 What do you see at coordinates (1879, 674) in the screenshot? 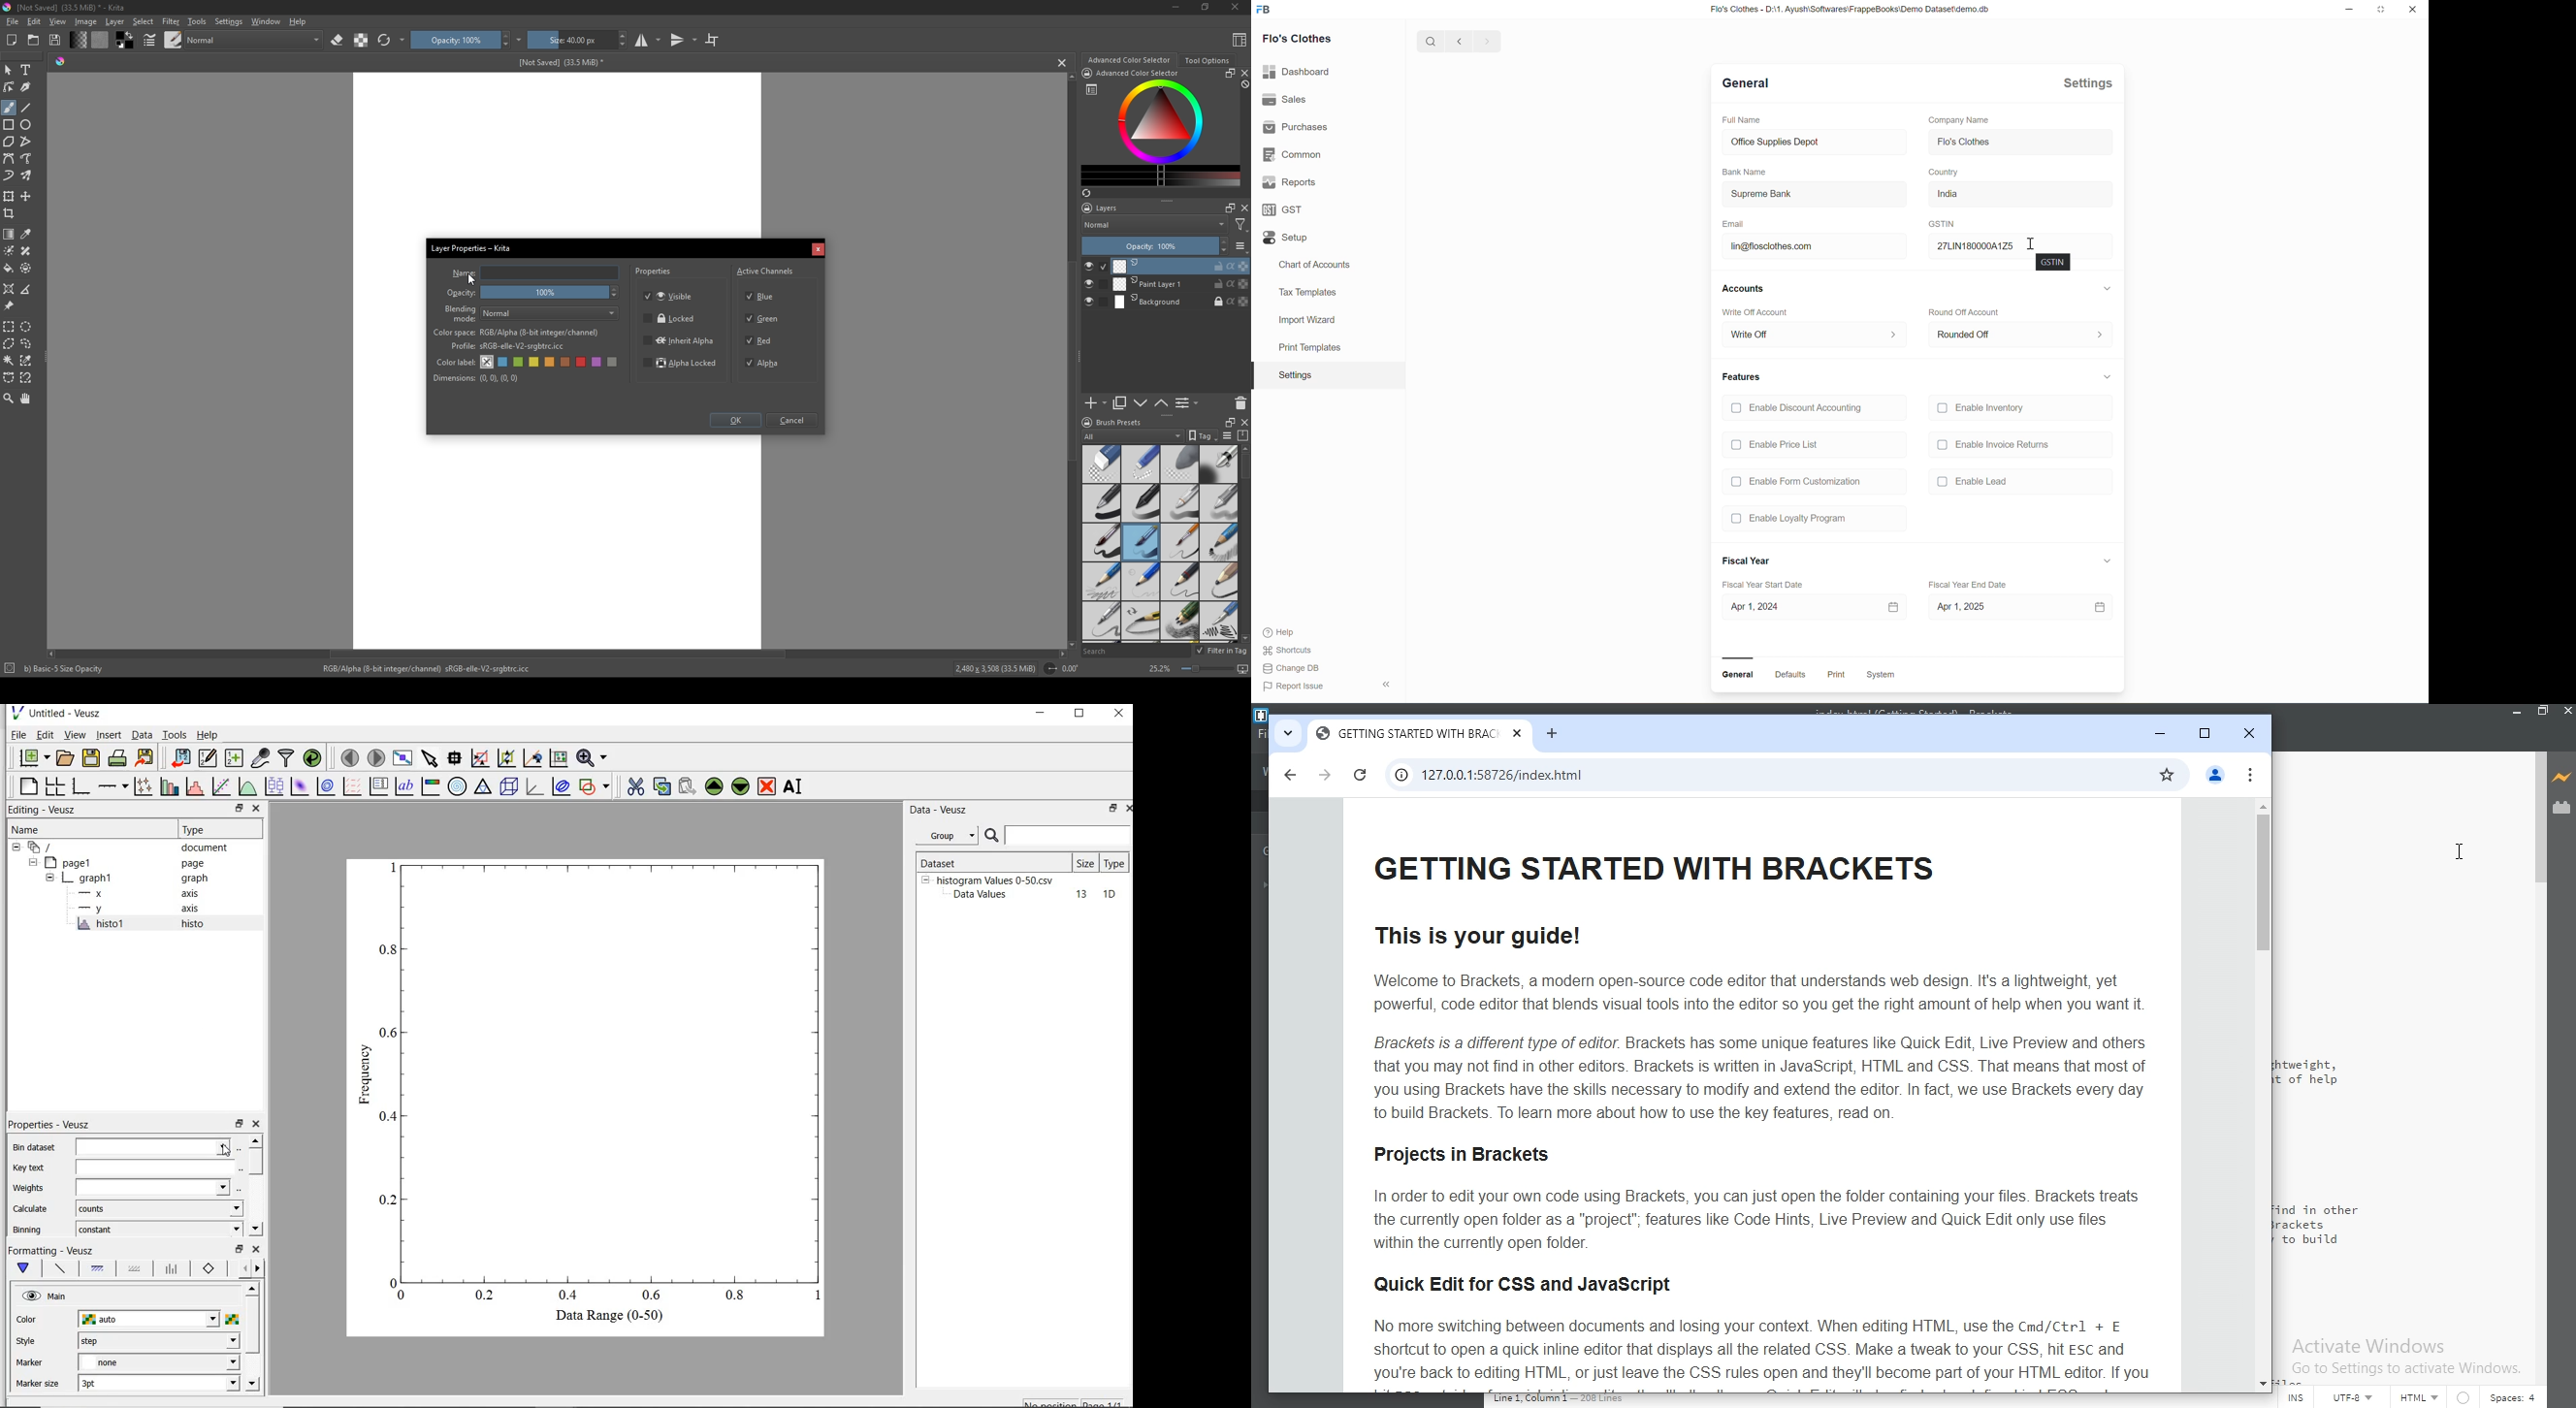
I see `System` at bounding box center [1879, 674].